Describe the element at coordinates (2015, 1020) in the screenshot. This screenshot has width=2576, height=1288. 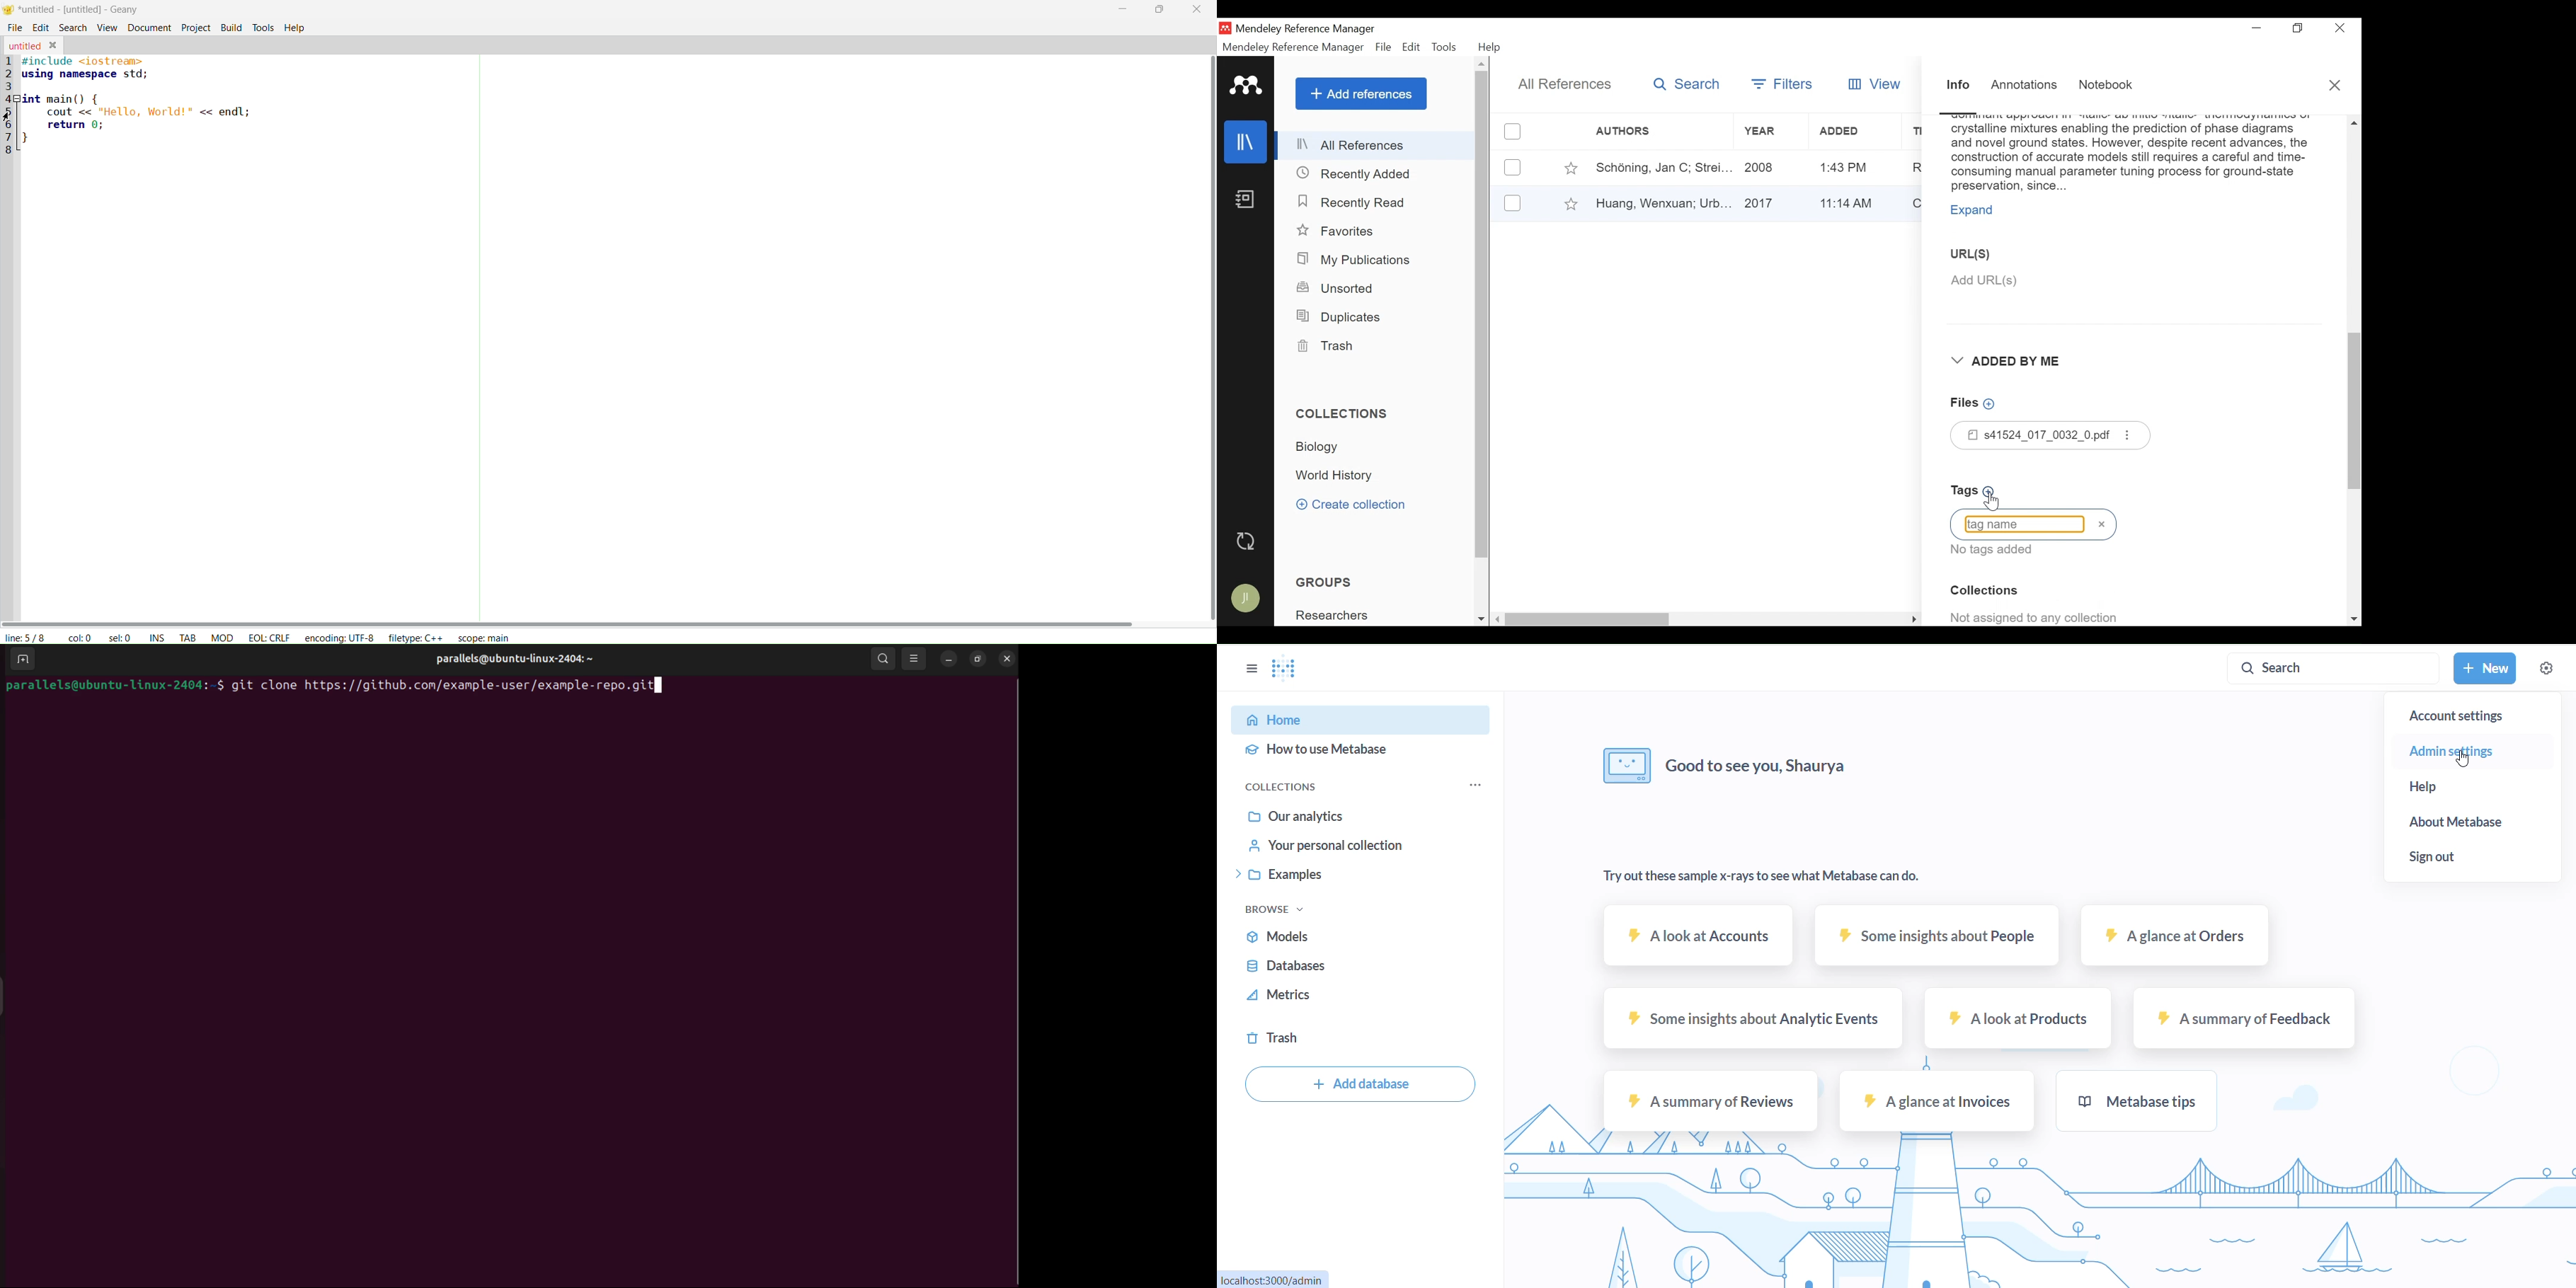
I see `A look at products sample` at that location.